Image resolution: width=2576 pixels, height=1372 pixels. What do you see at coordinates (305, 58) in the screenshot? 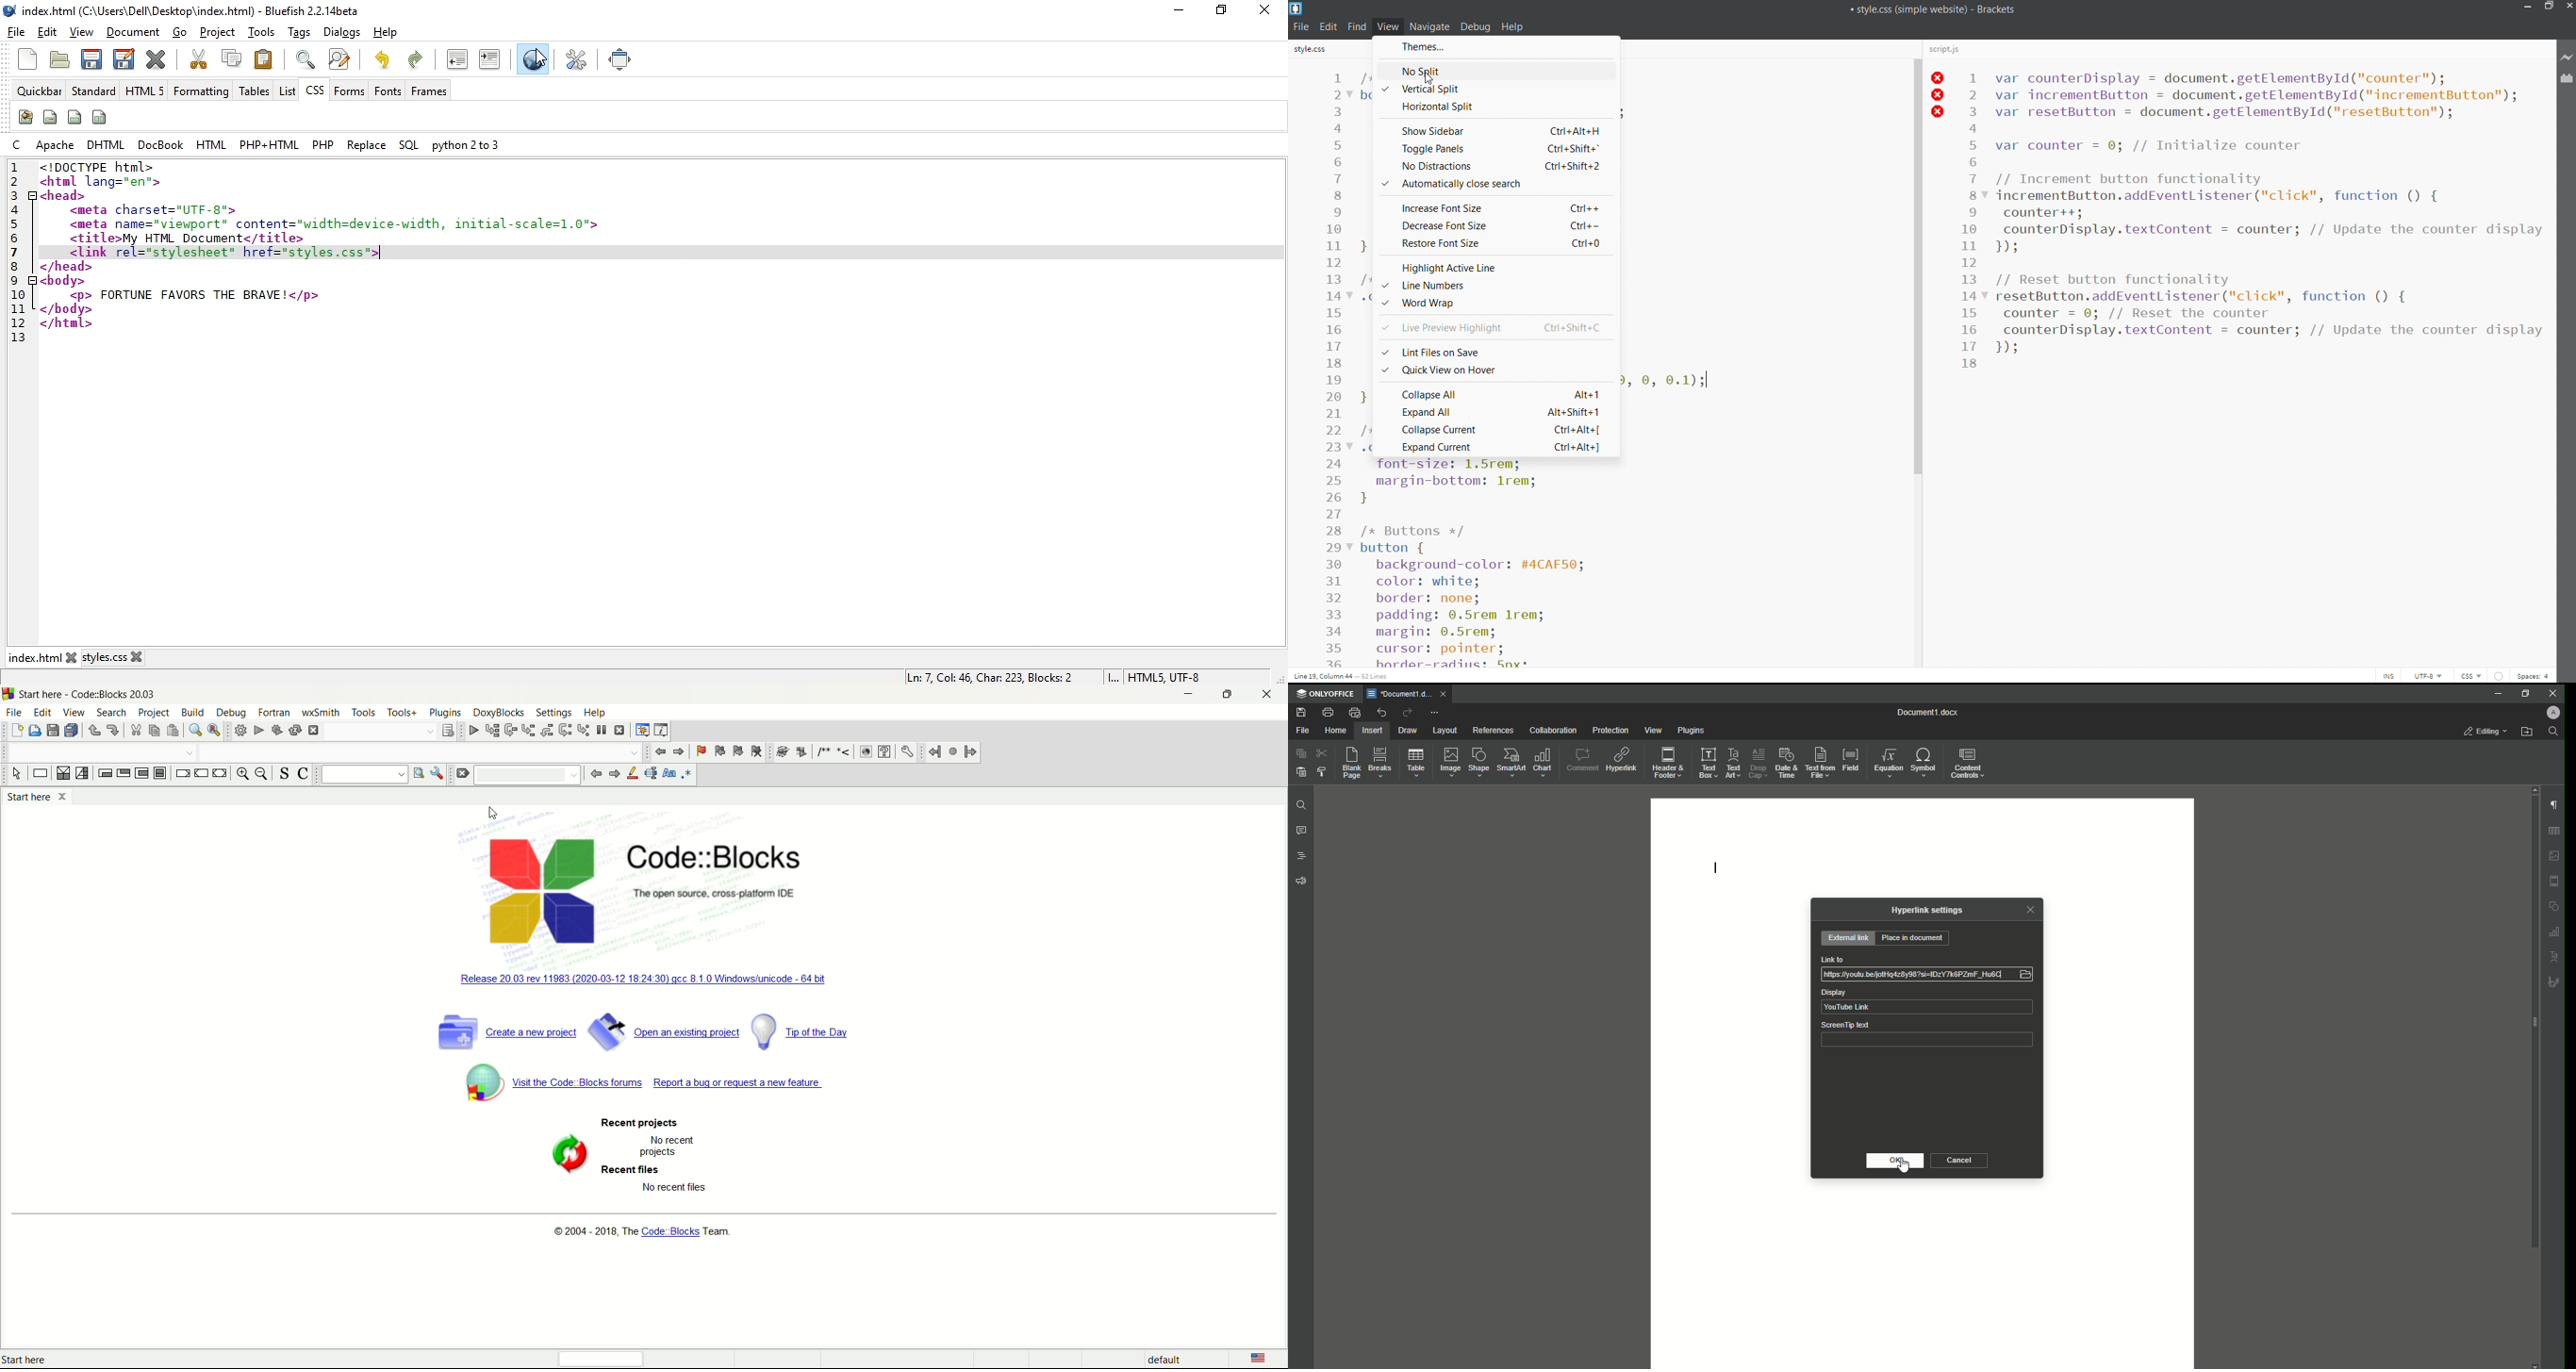
I see `show find bar` at bounding box center [305, 58].